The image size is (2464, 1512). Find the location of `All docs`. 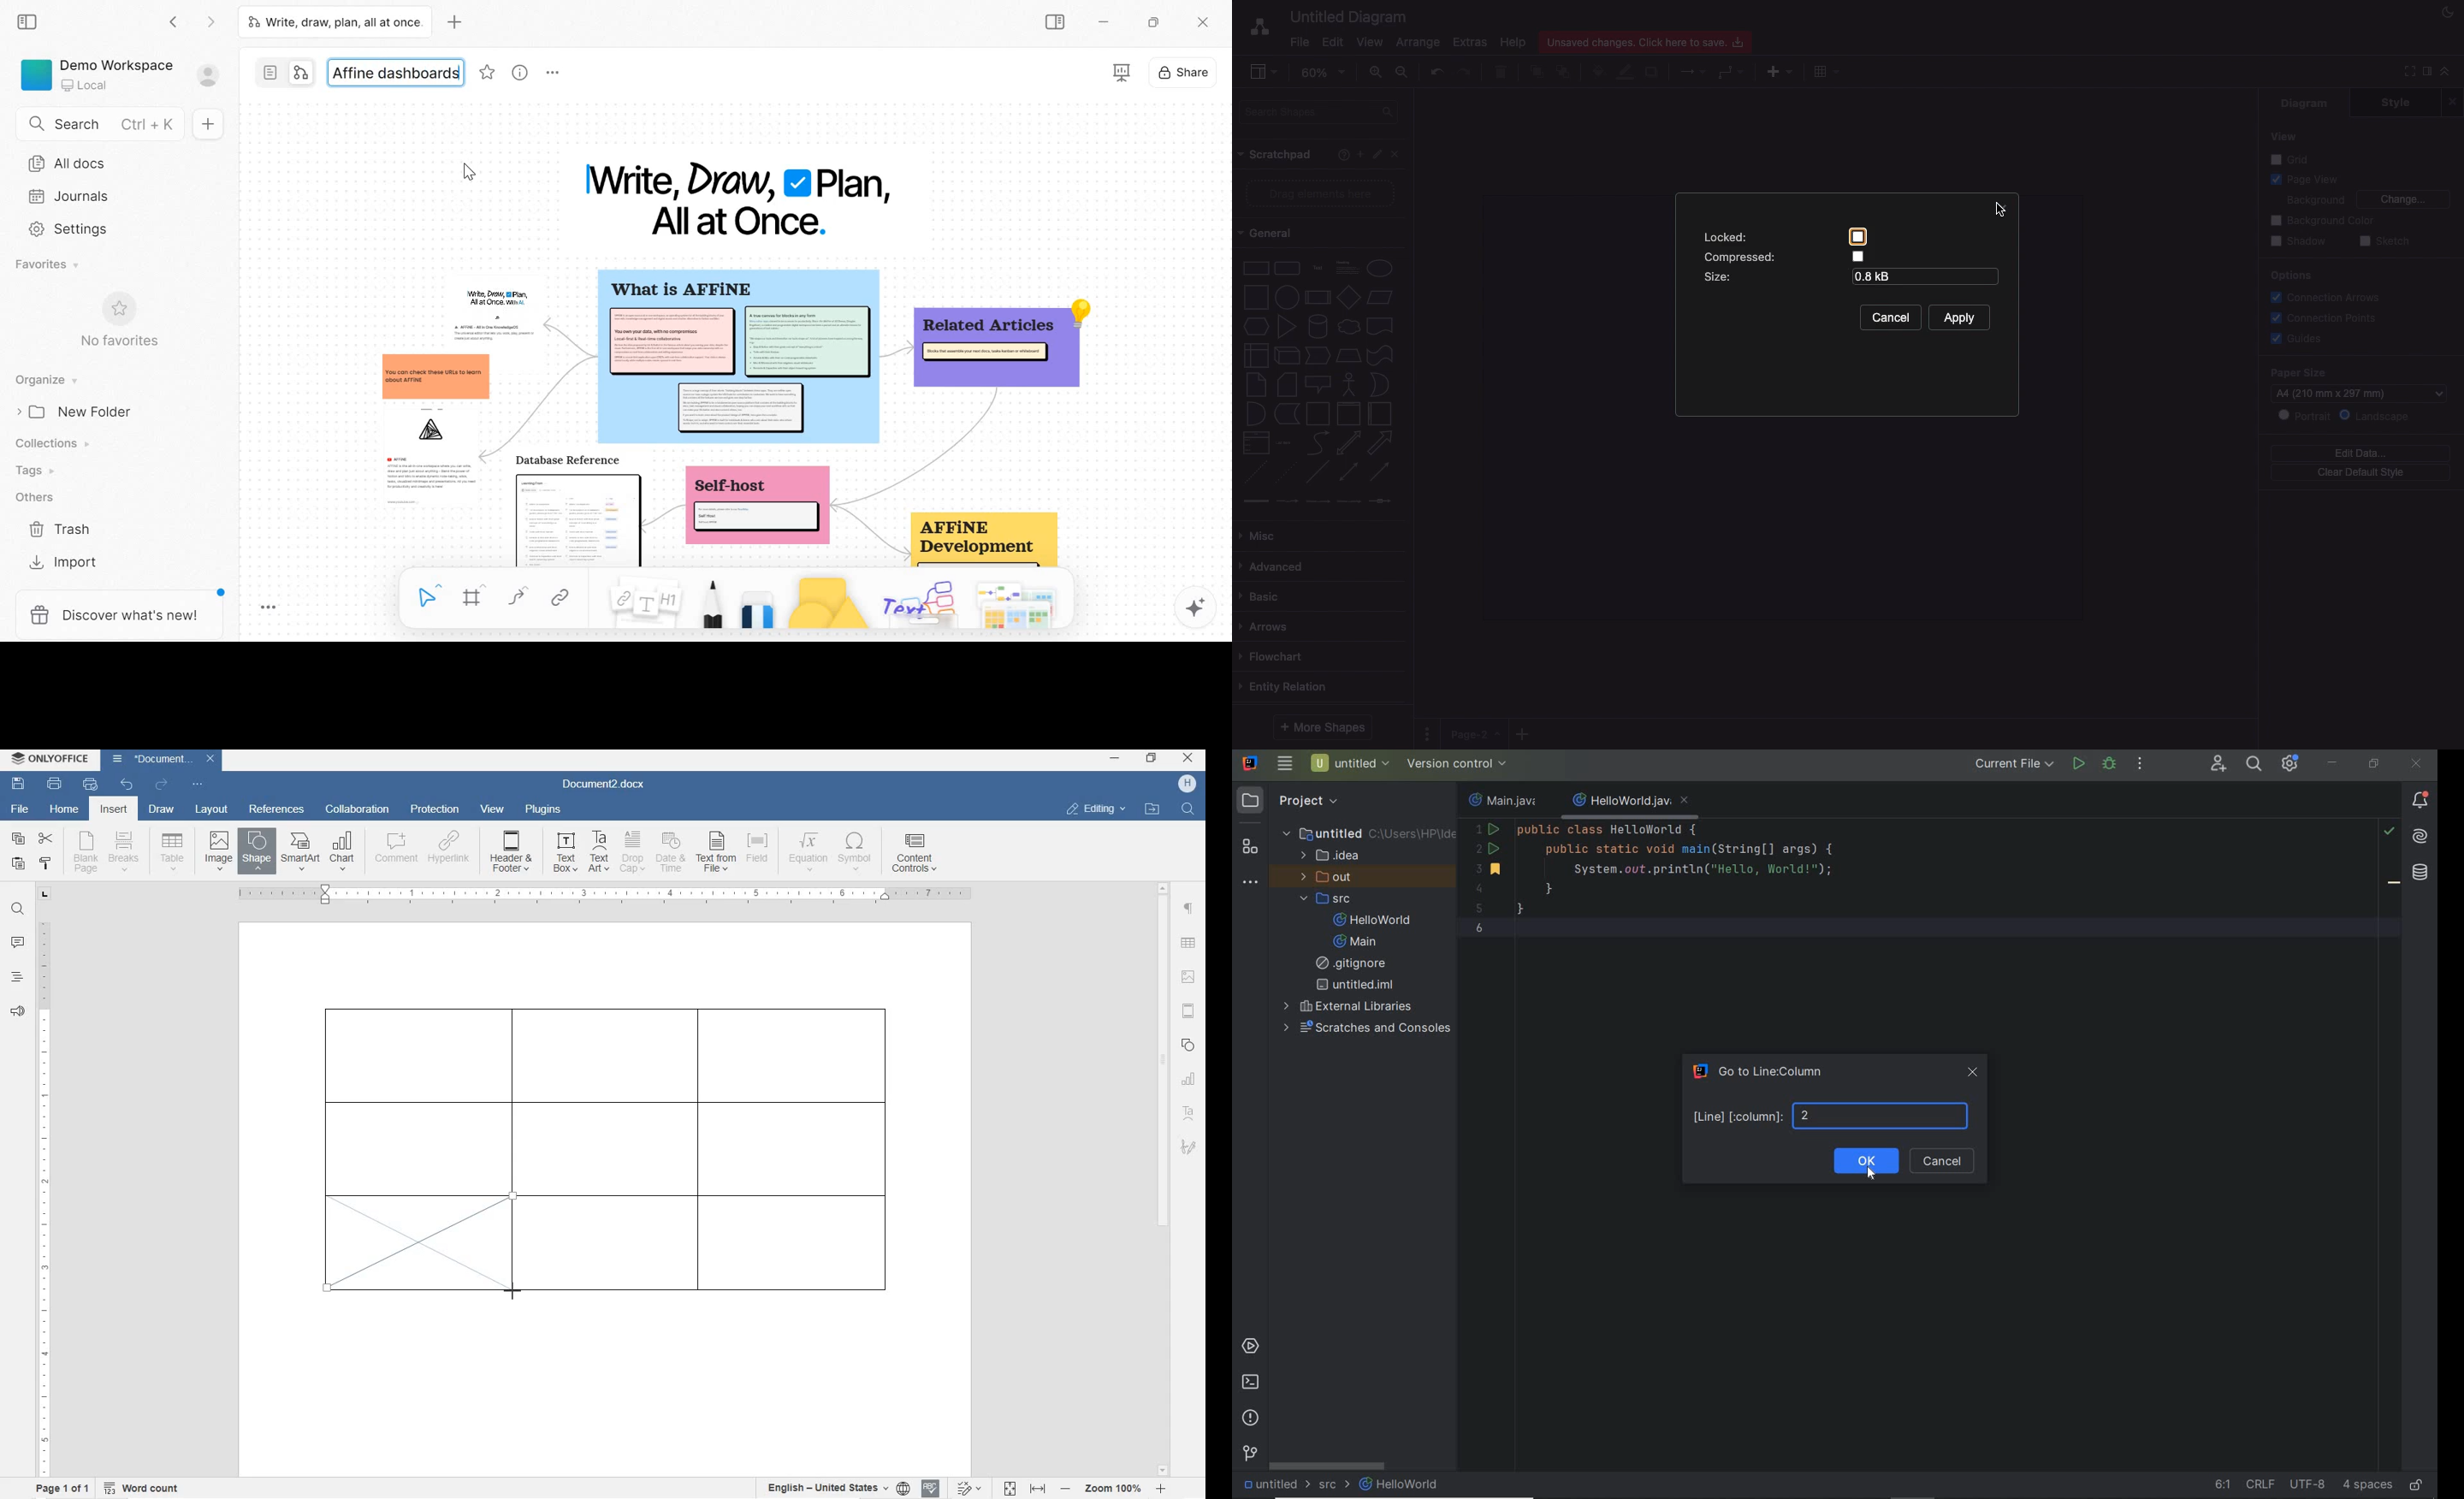

All docs is located at coordinates (112, 163).